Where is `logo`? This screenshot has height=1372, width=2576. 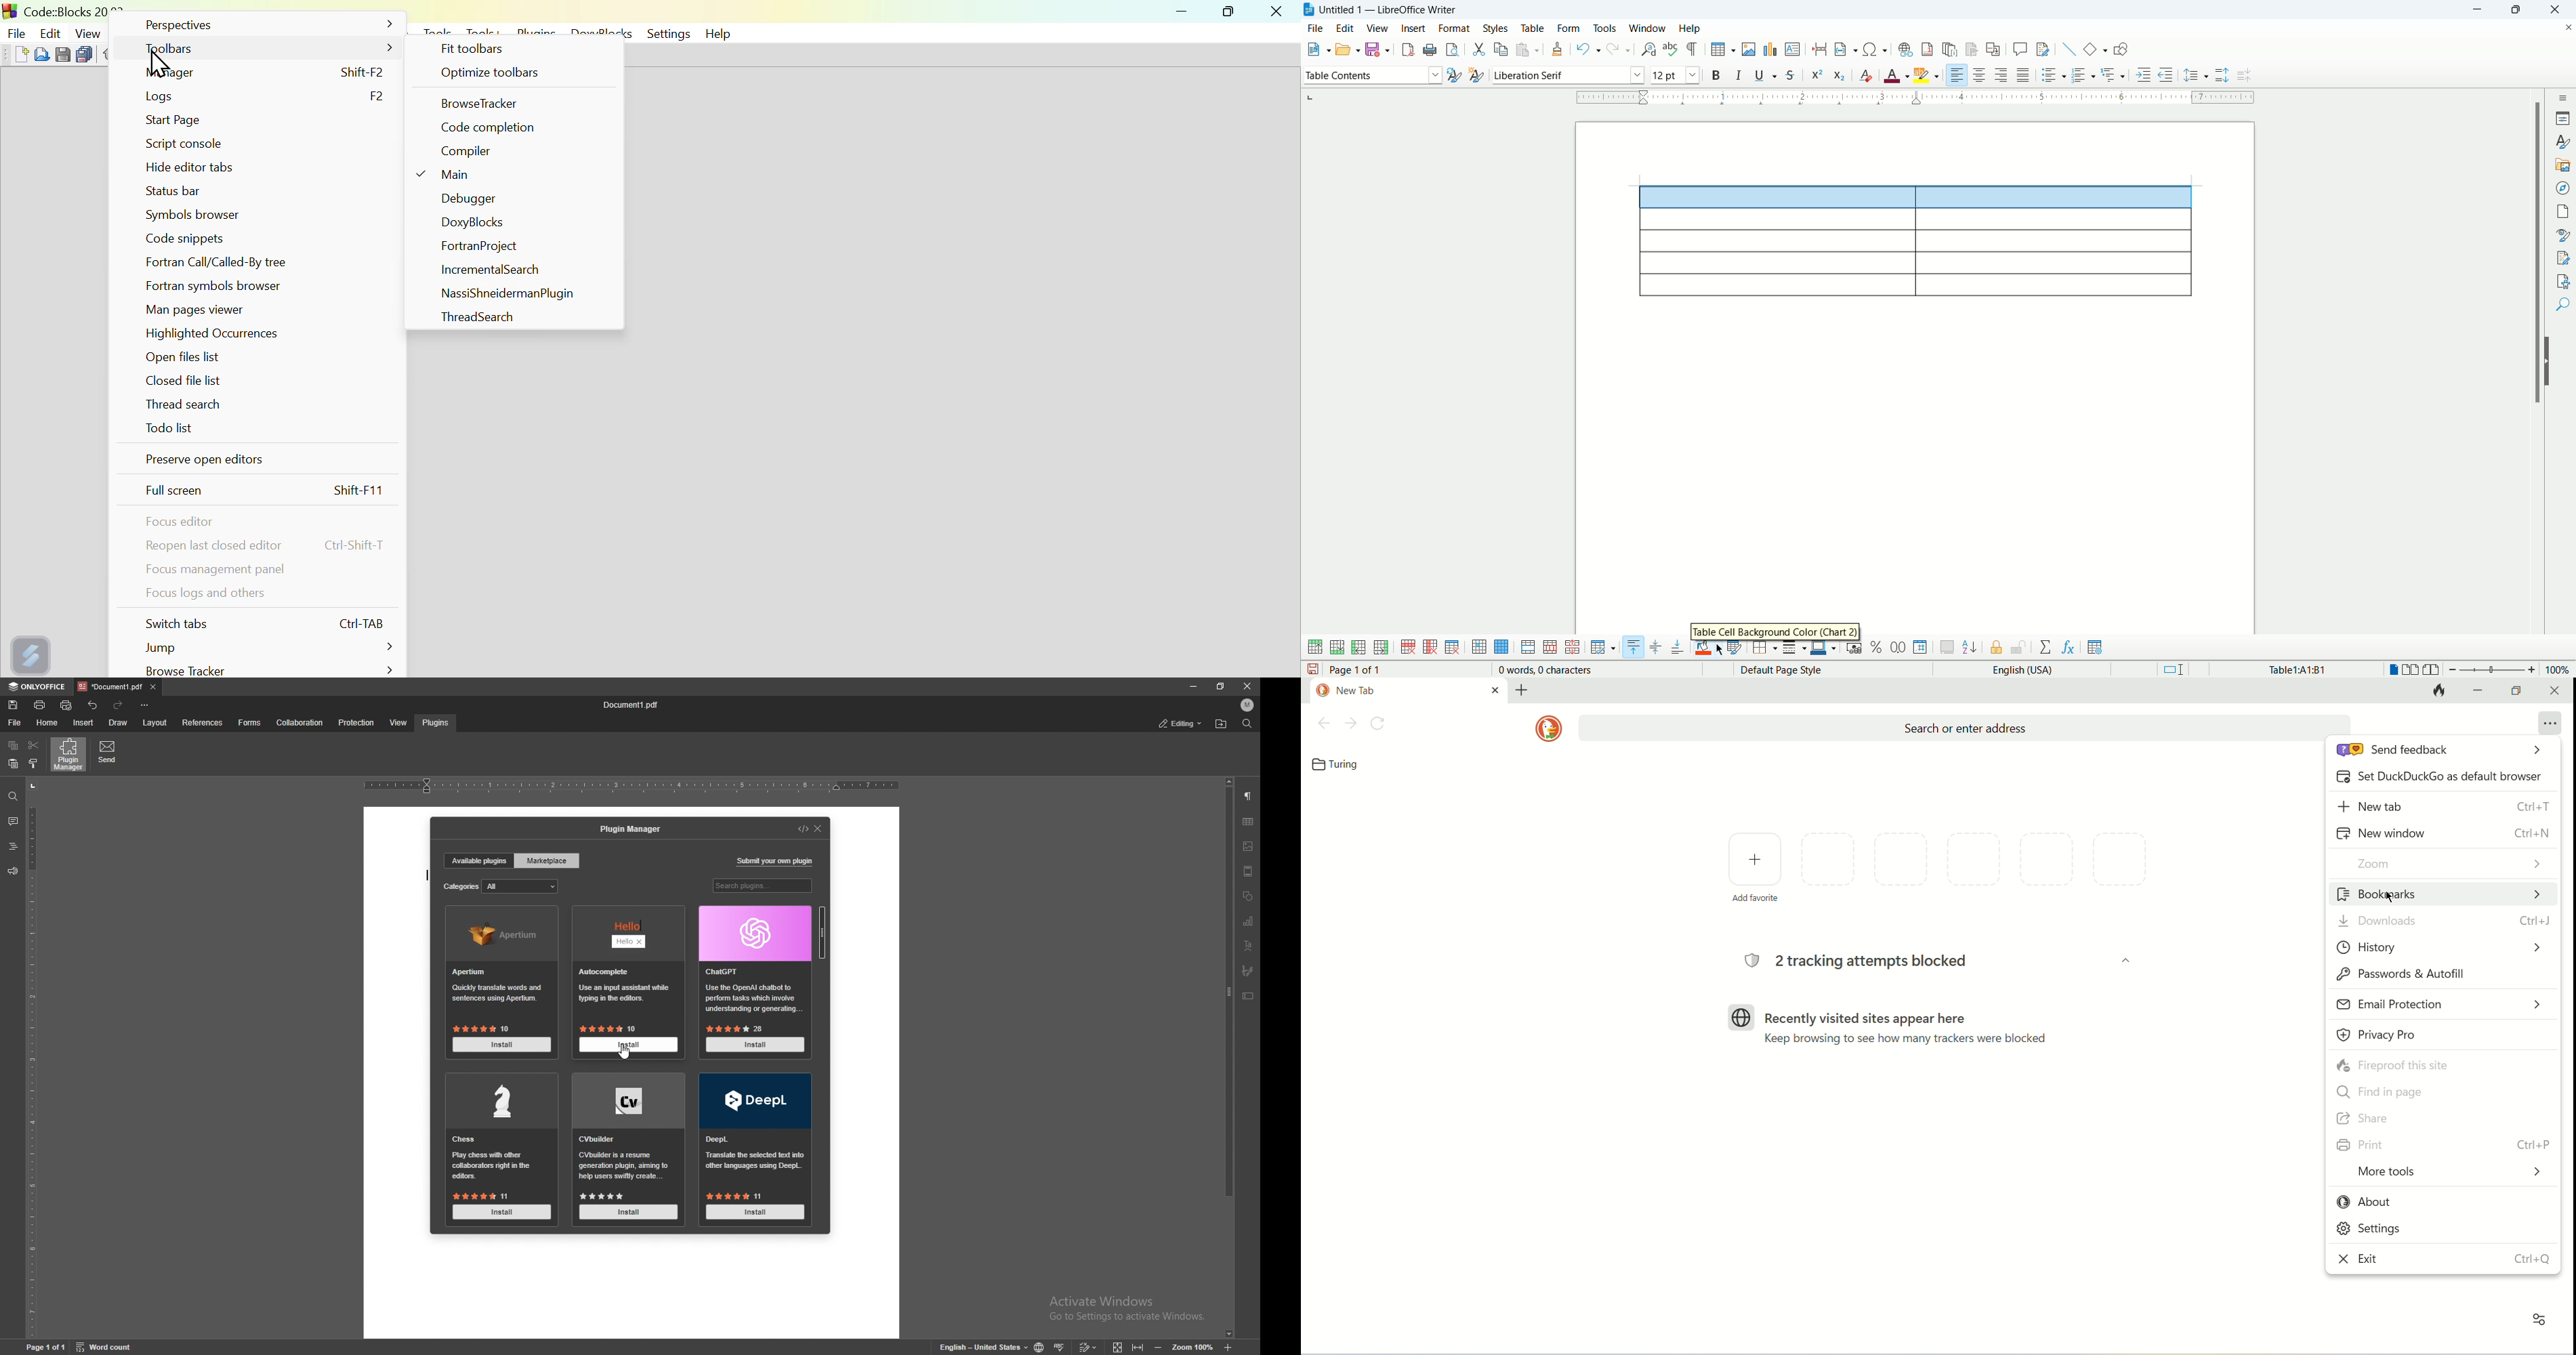
logo is located at coordinates (1549, 729).